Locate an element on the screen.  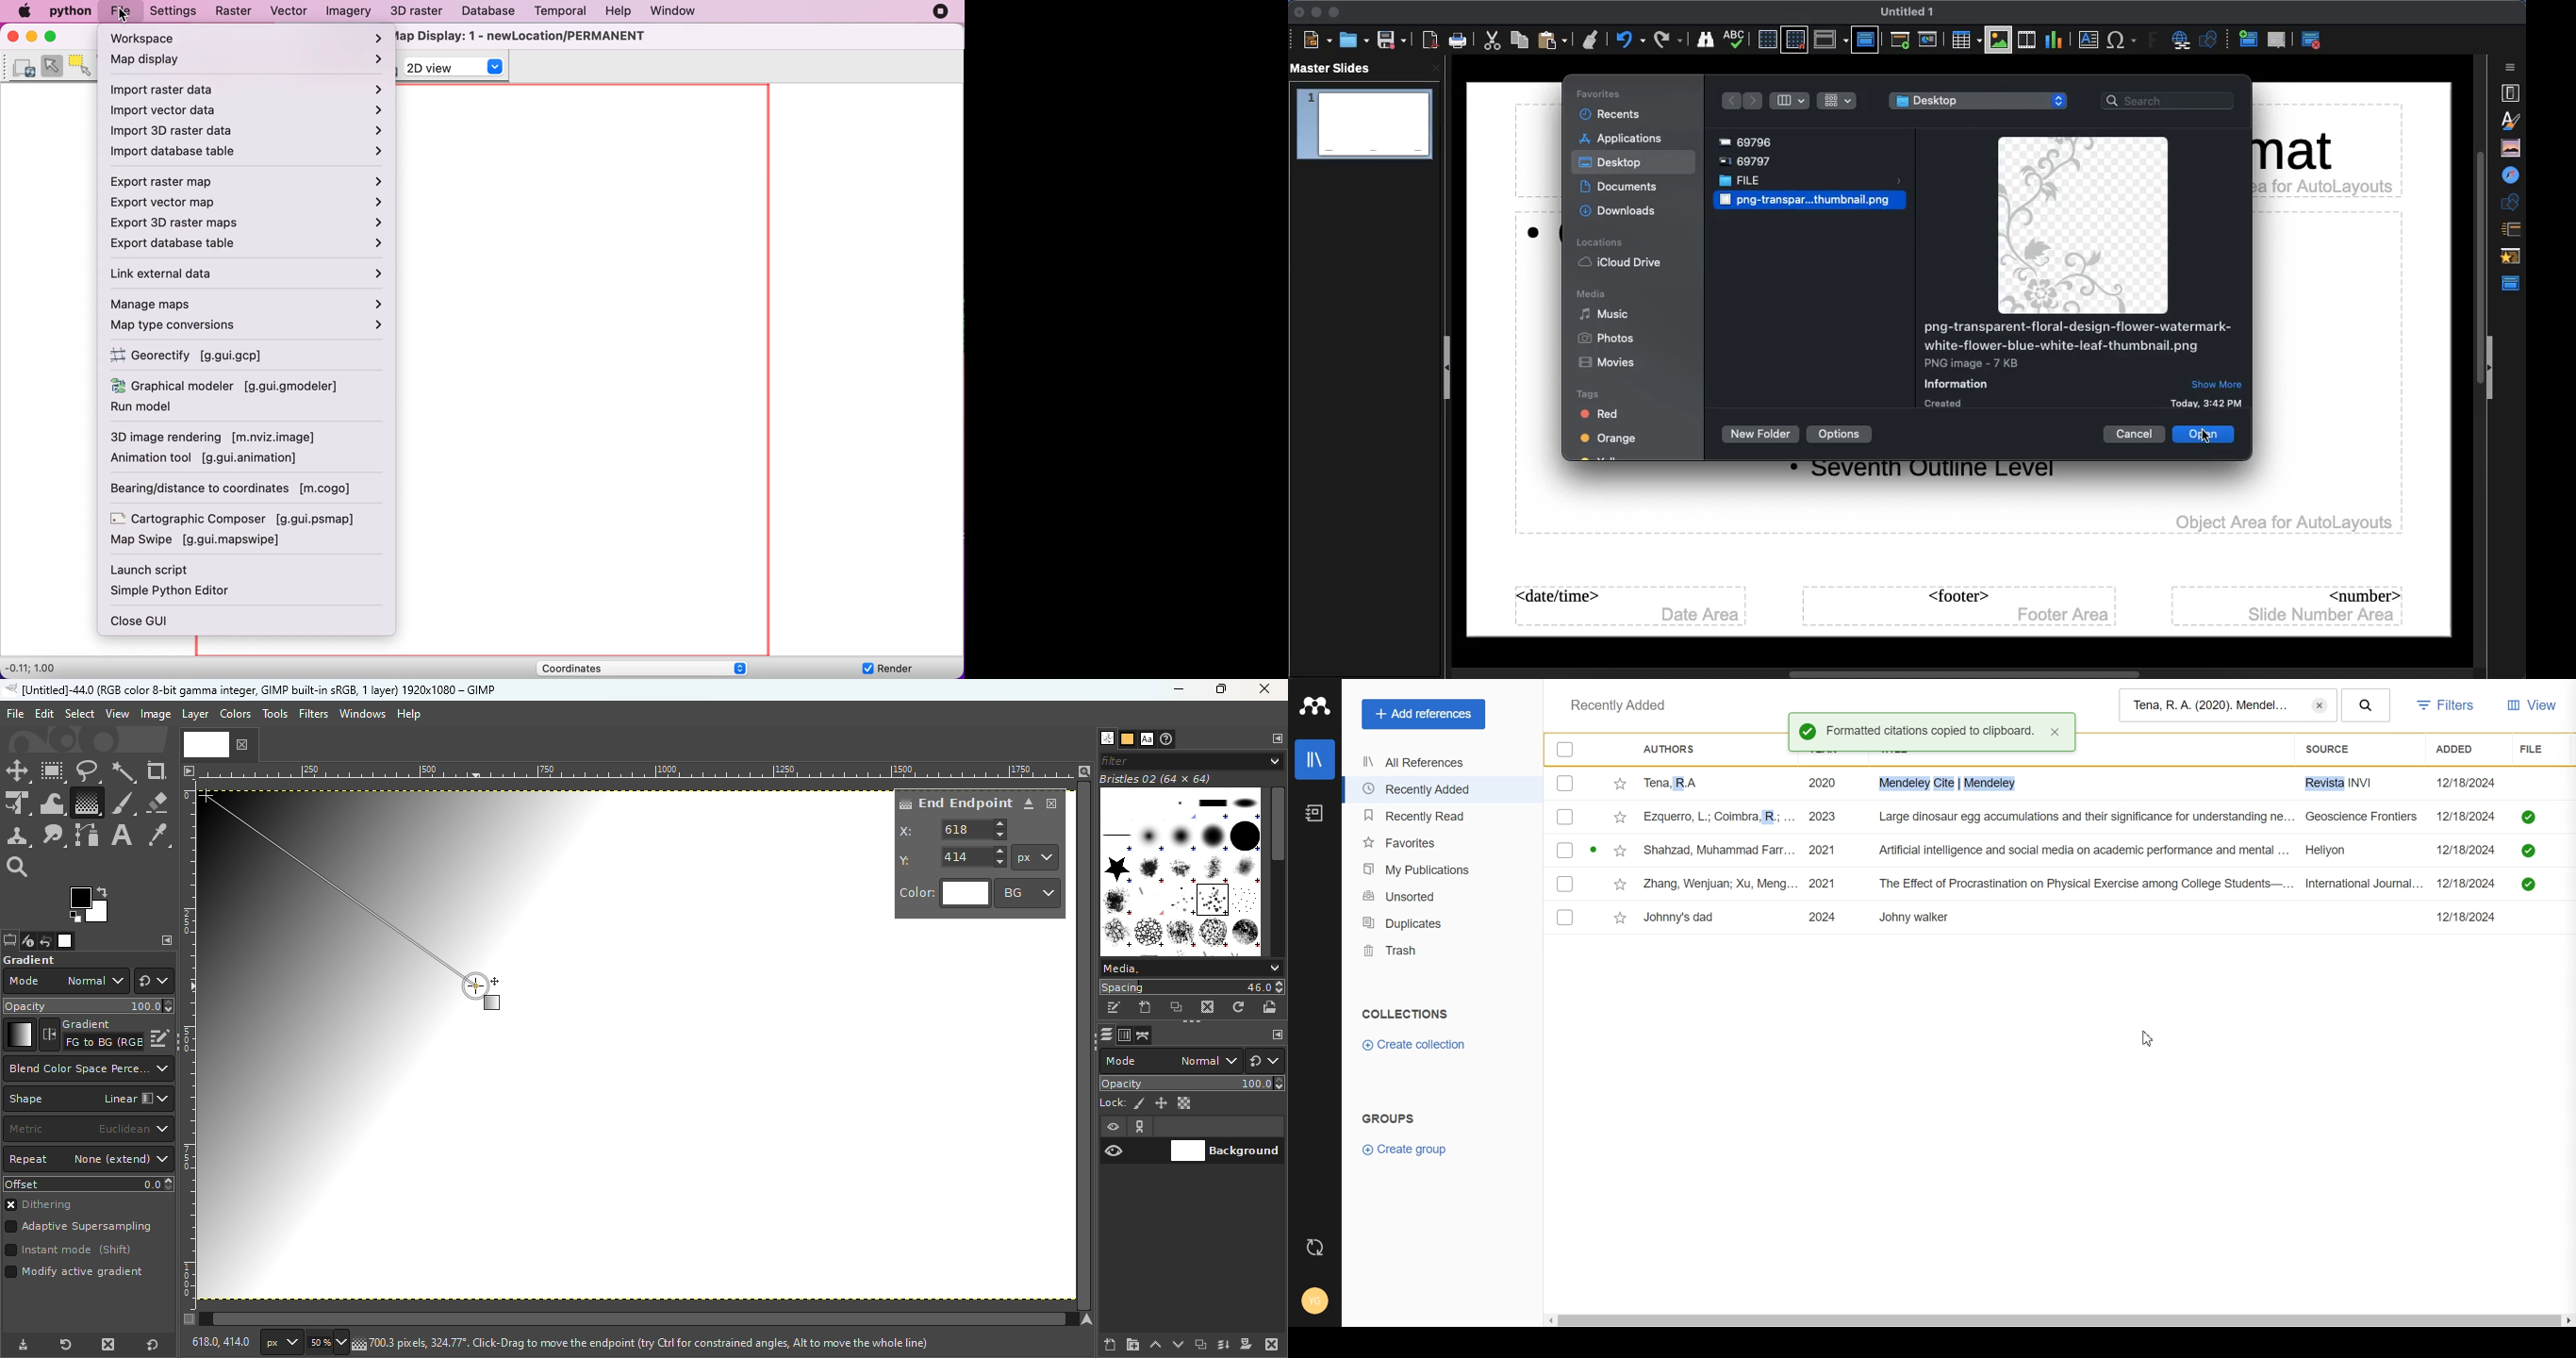
Collapse is located at coordinates (2492, 369).